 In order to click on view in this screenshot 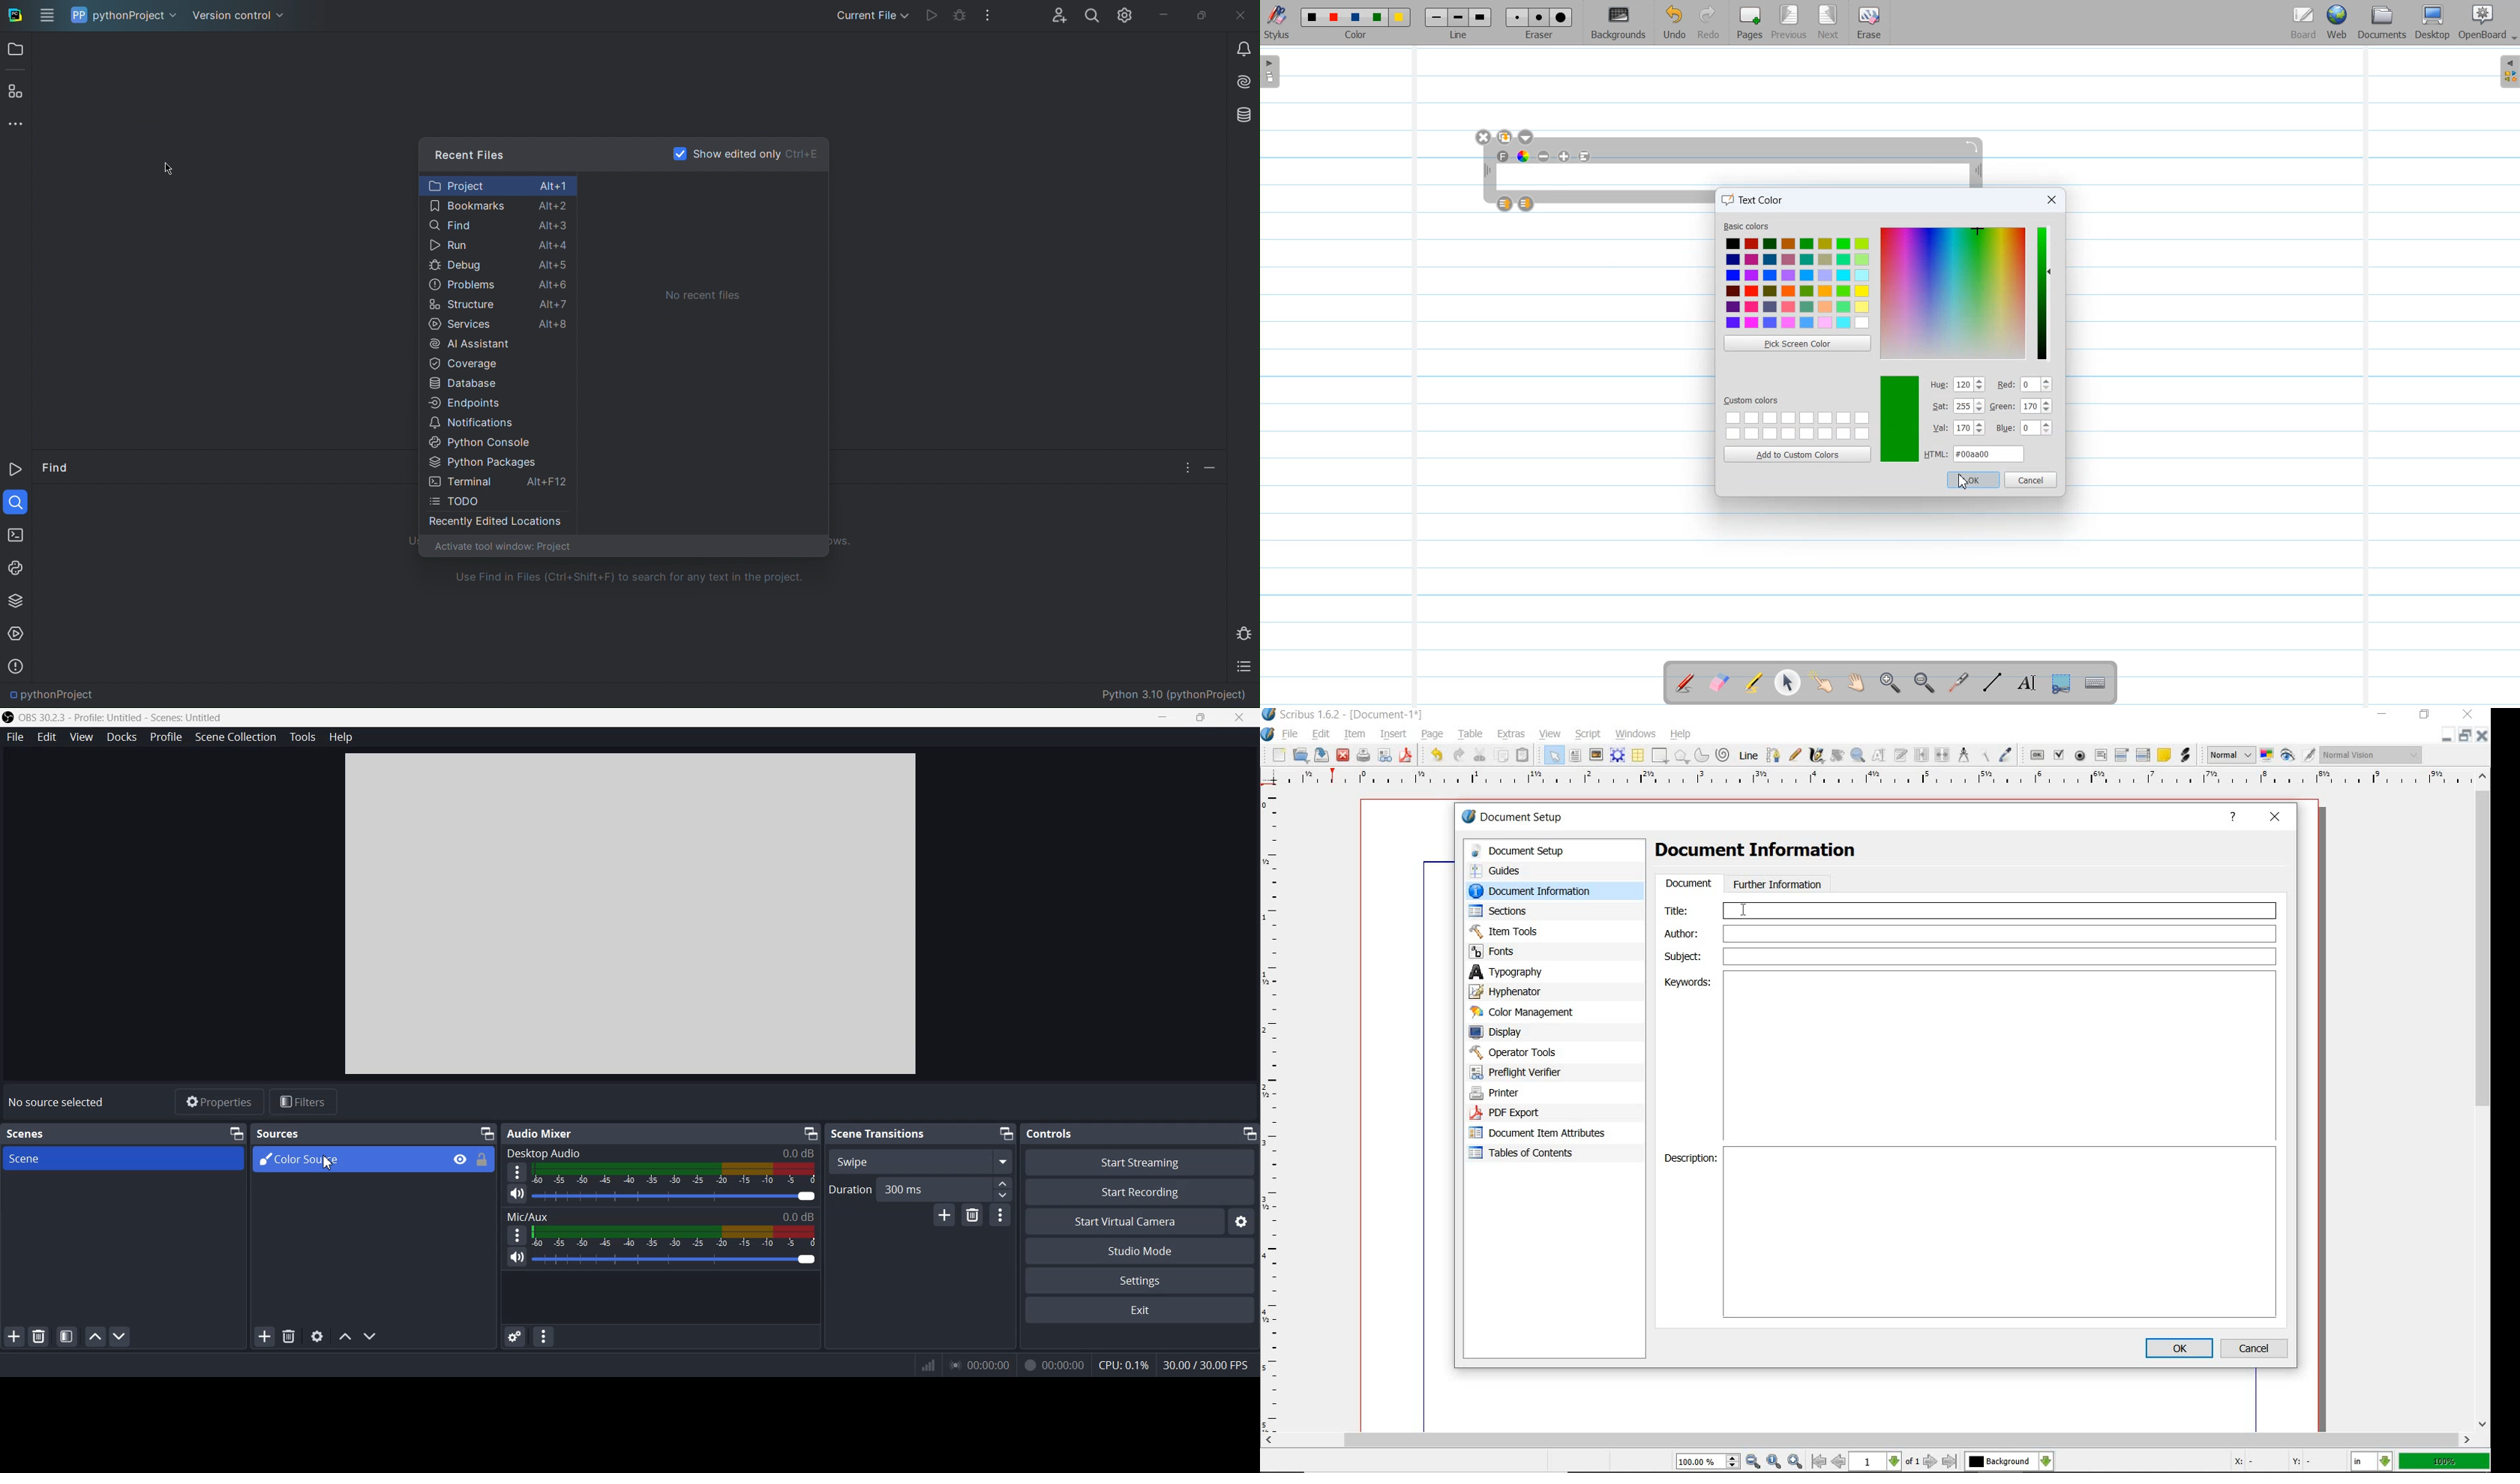, I will do `click(1549, 734)`.